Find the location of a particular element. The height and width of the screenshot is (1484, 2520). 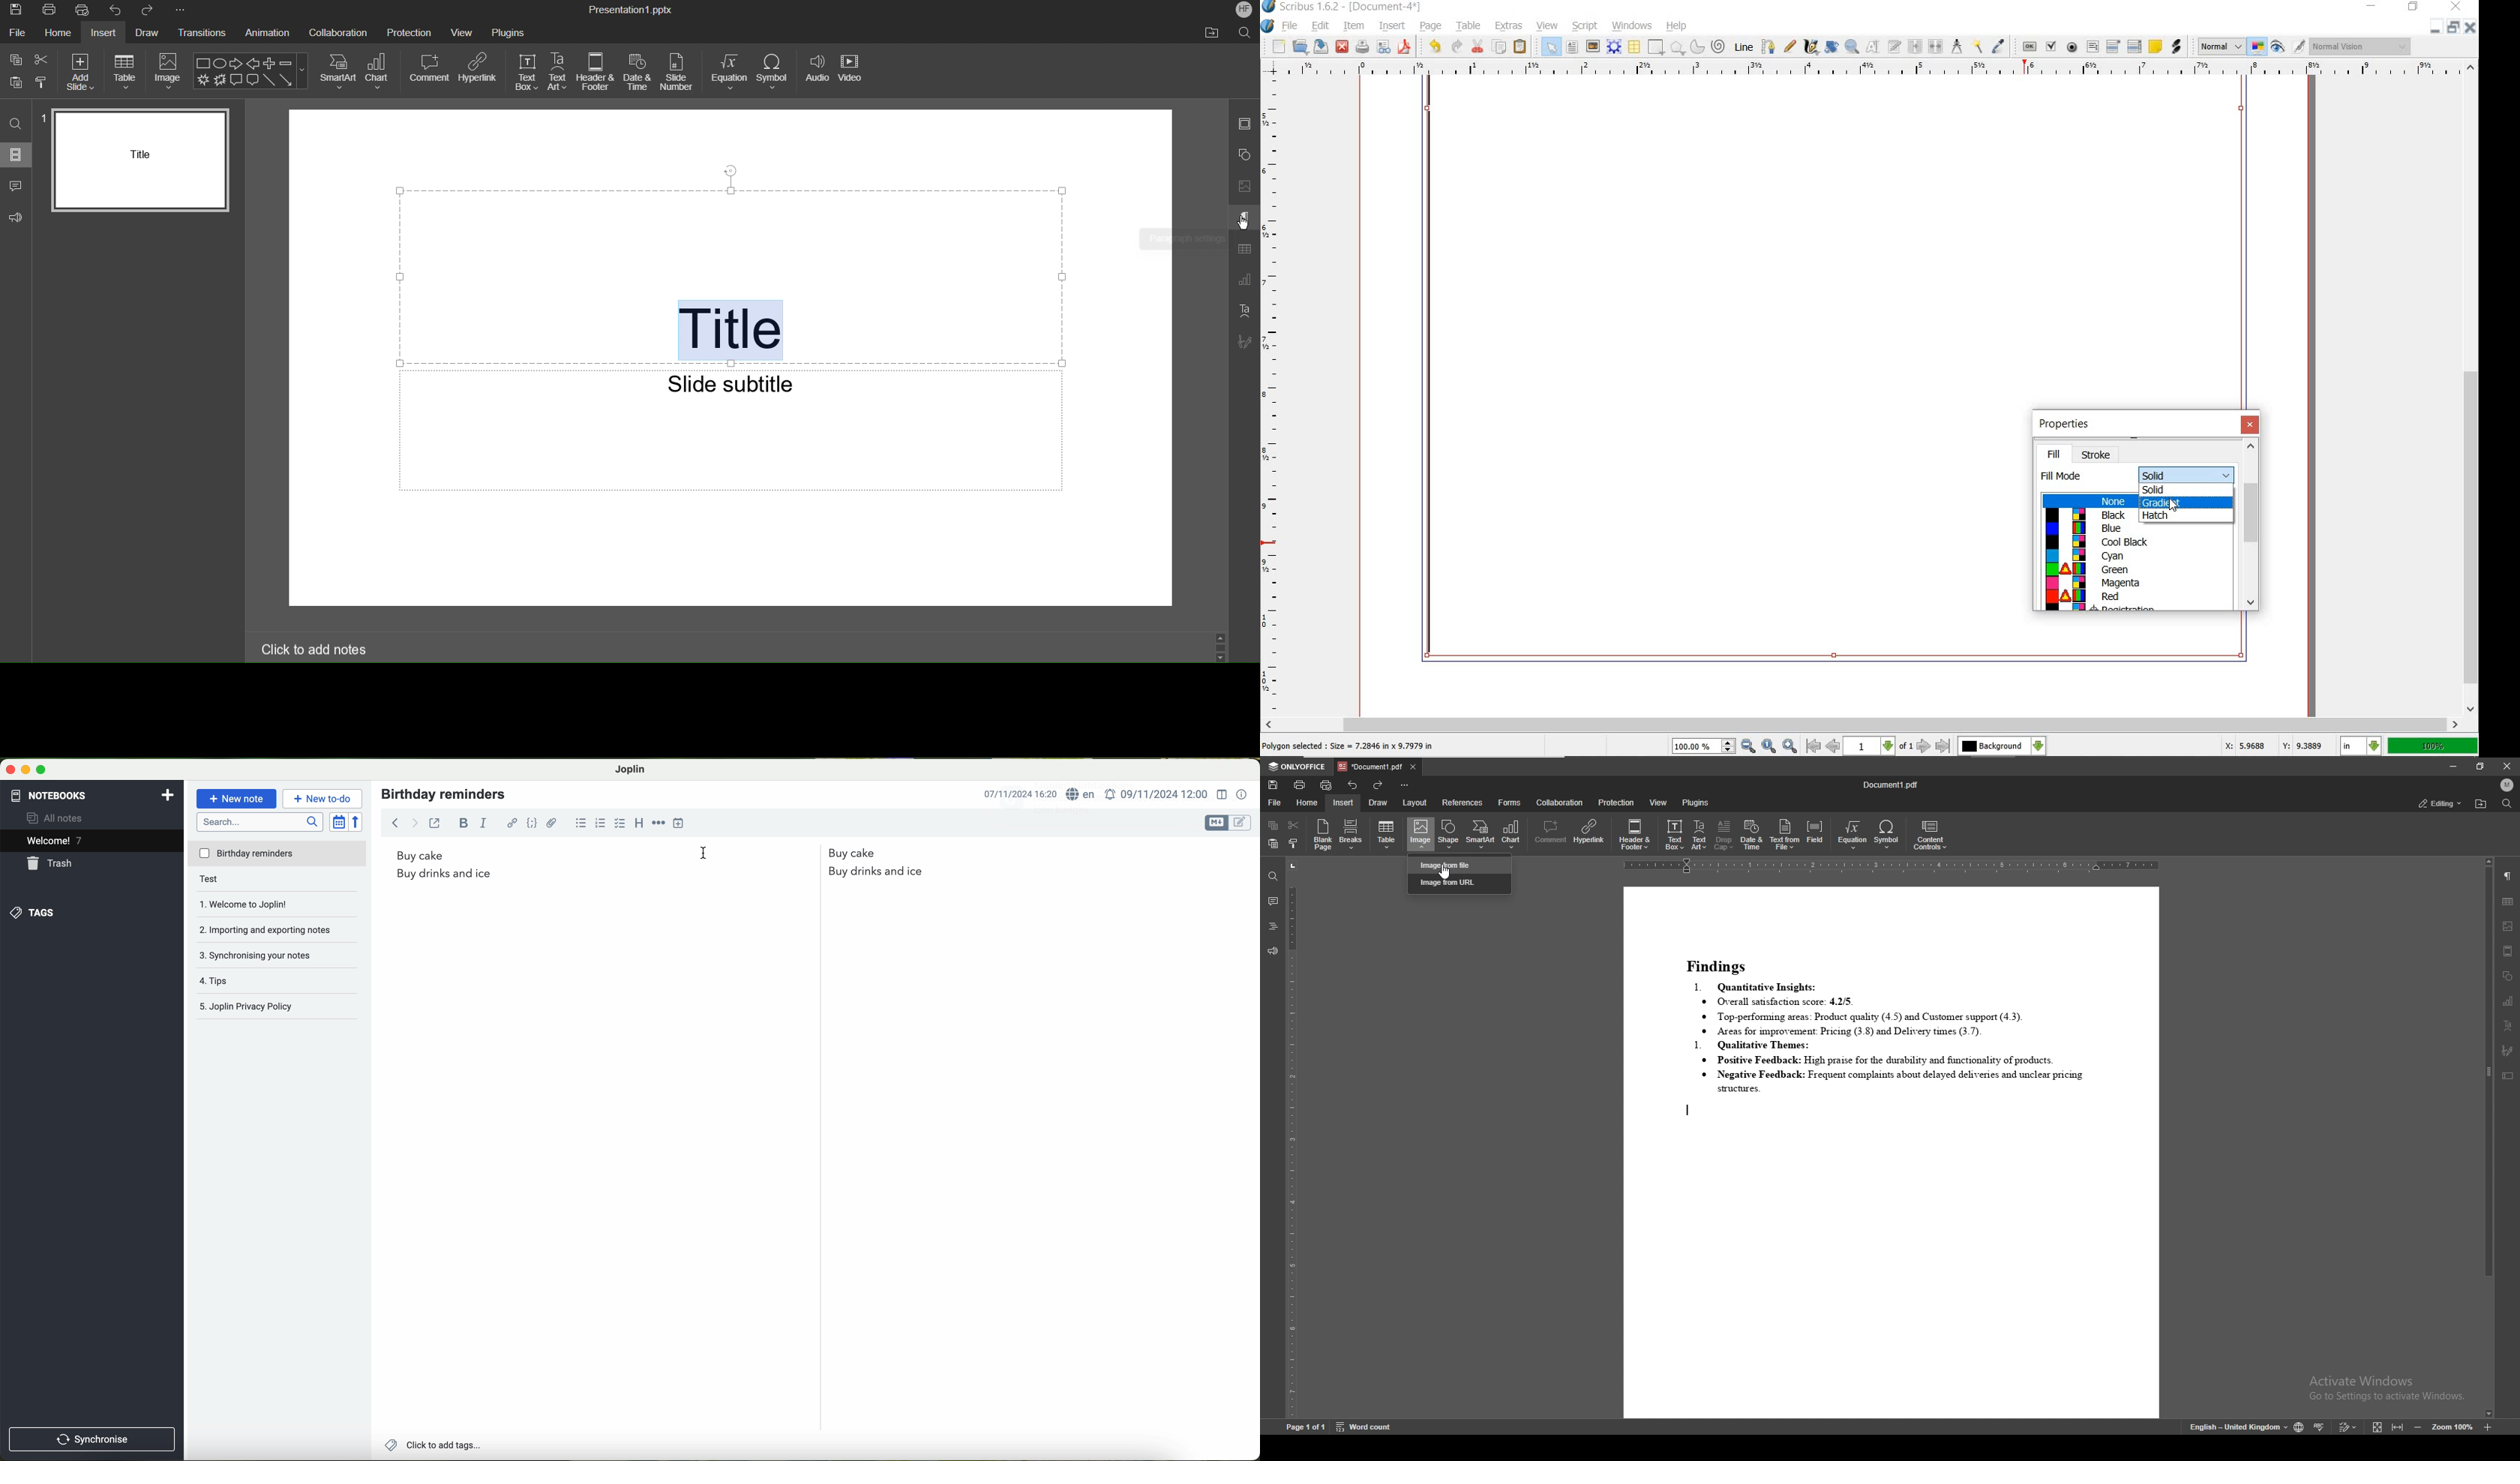

extras is located at coordinates (1507, 26).